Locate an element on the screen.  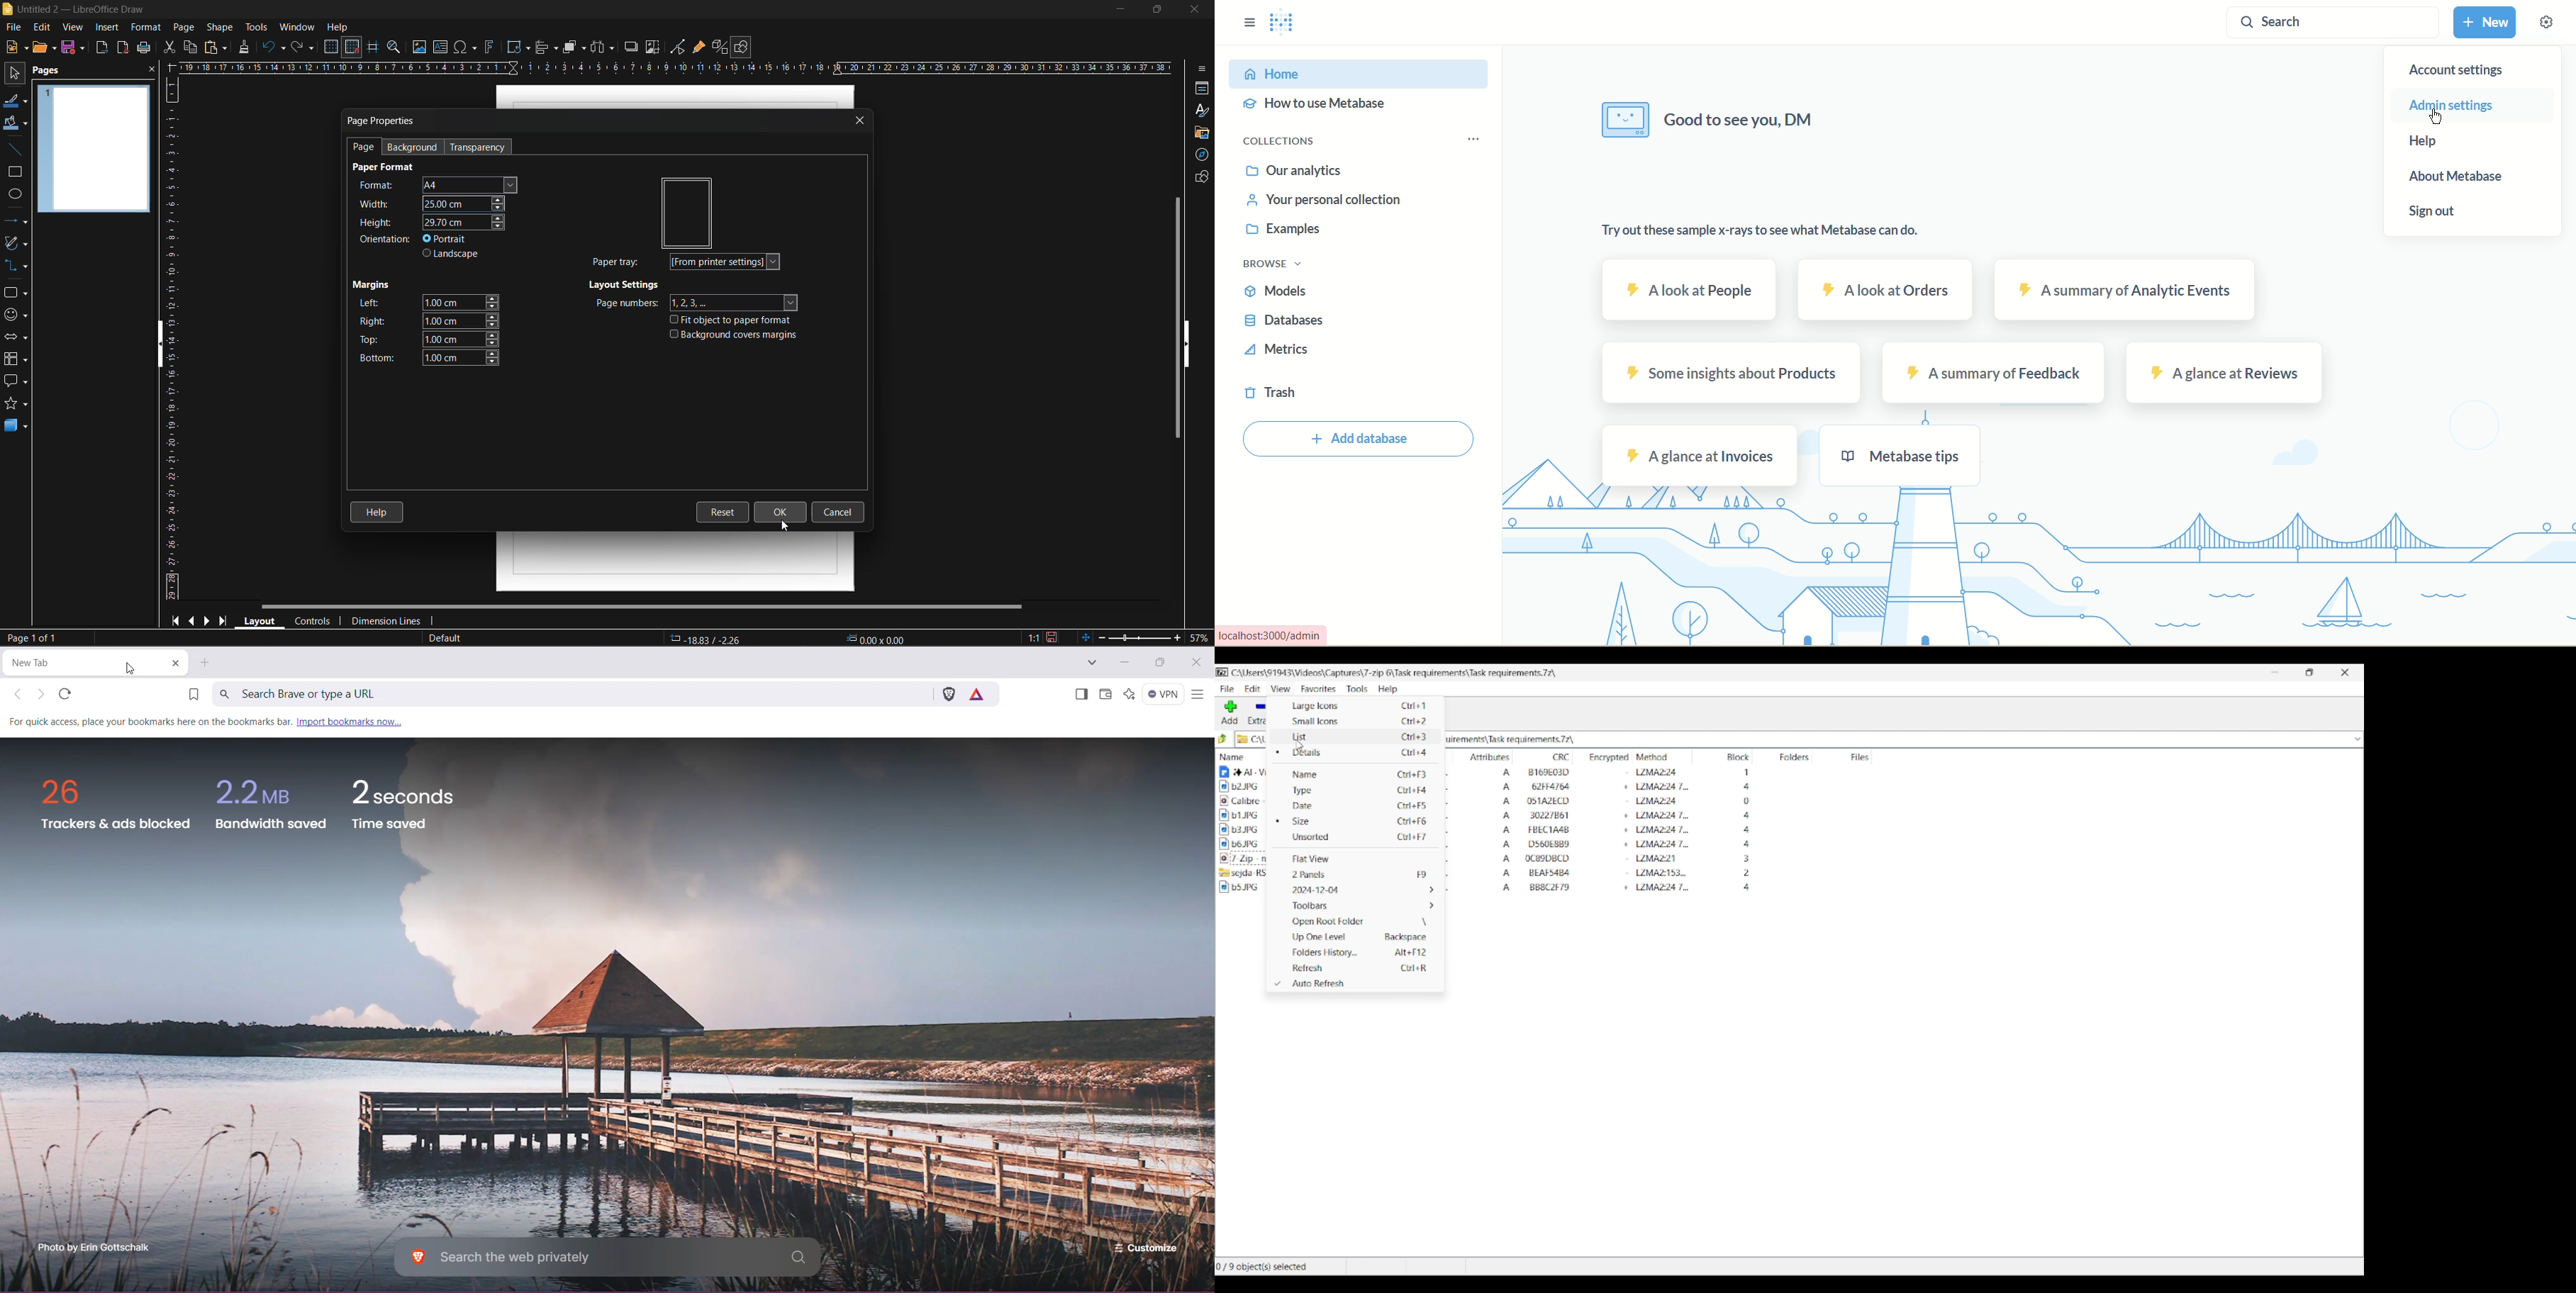
first  is located at coordinates (177, 622).